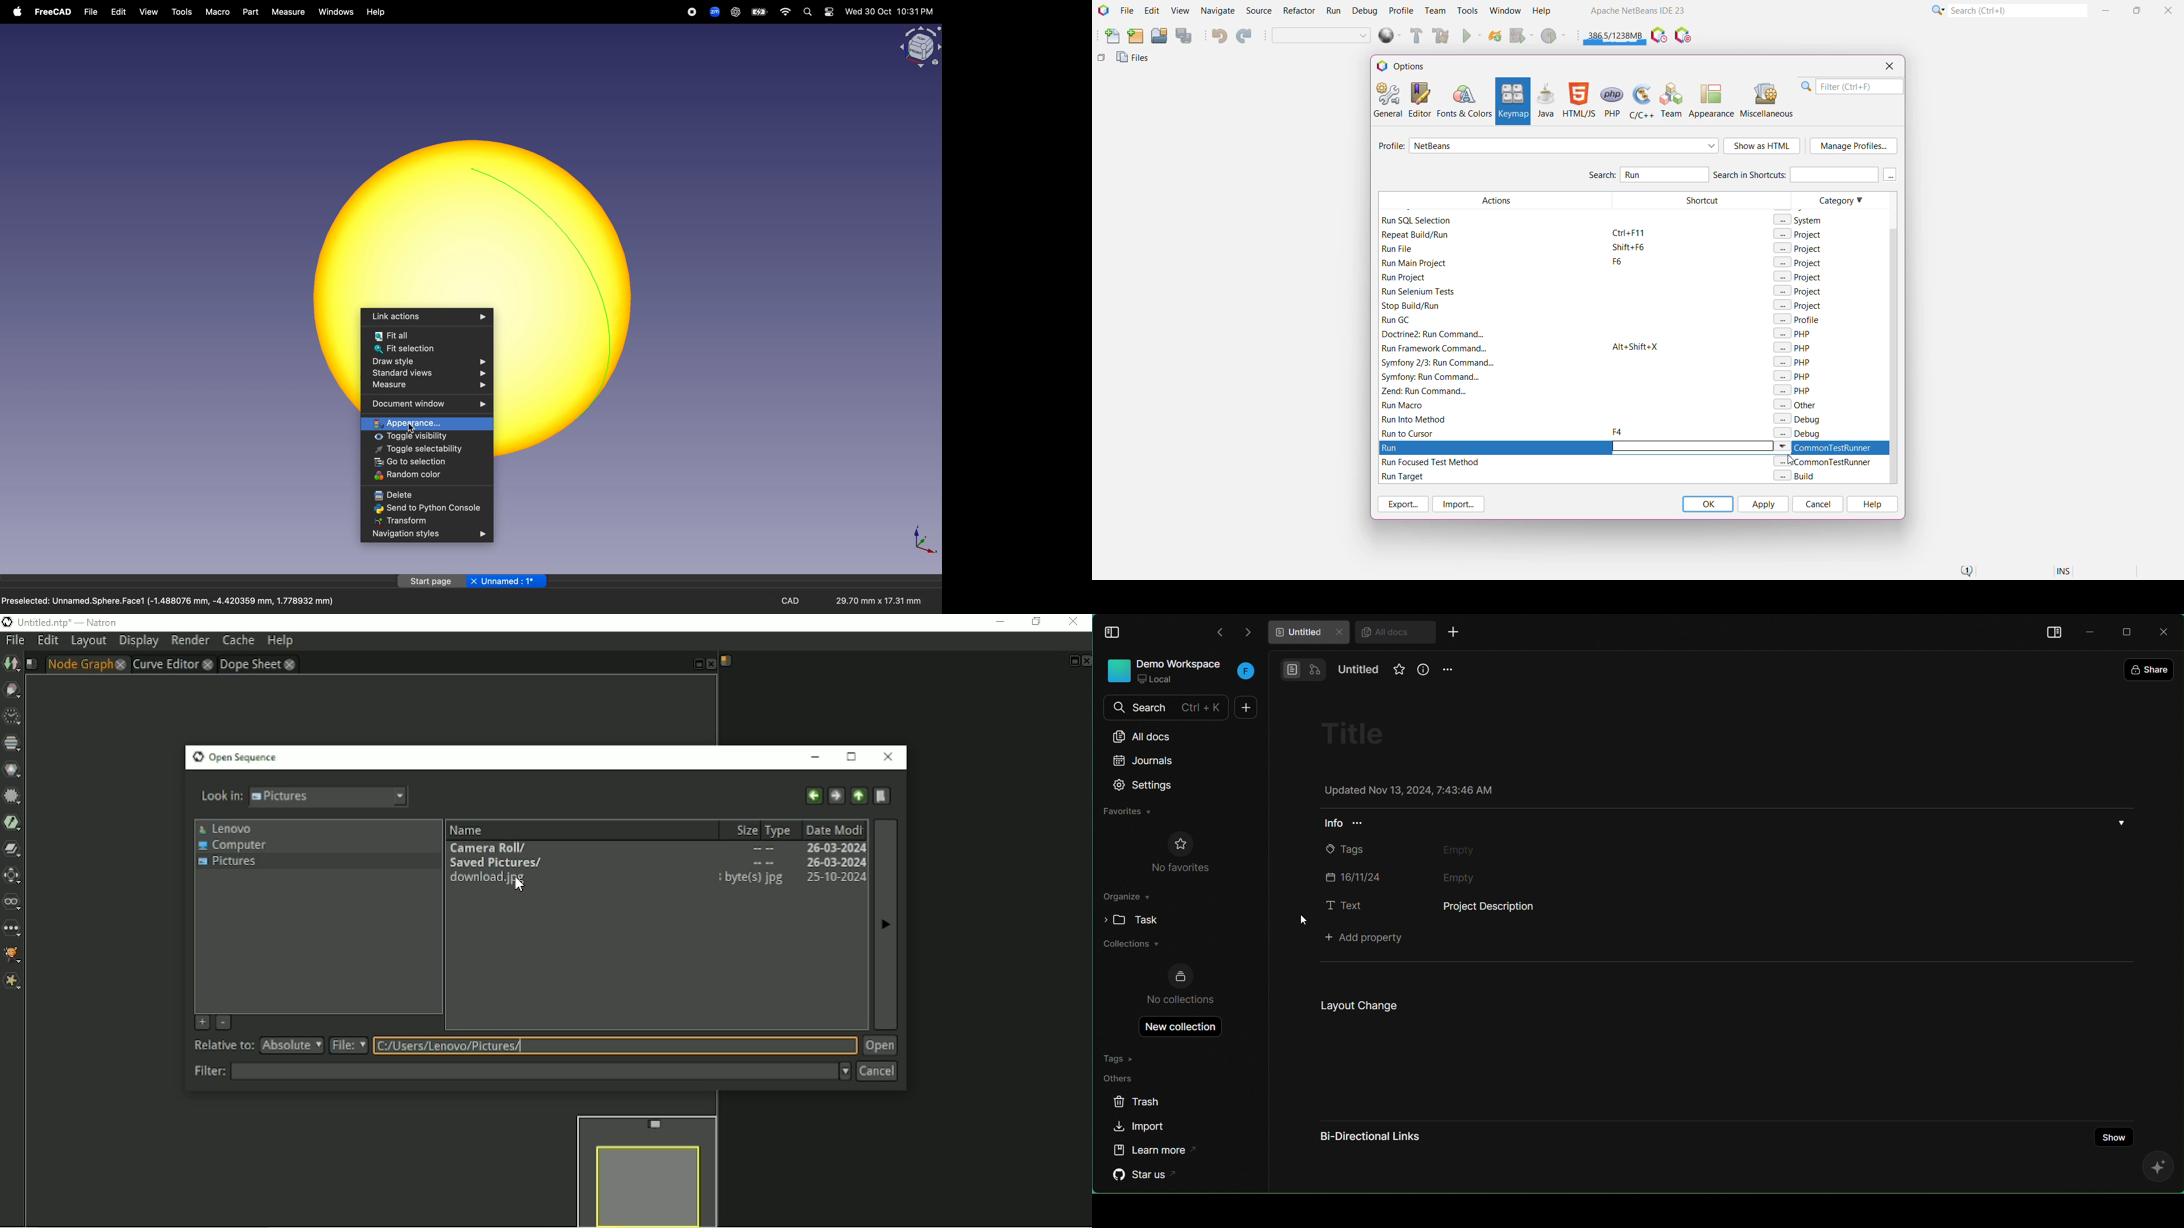  Describe the element at coordinates (812, 796) in the screenshot. I see `Go back` at that location.